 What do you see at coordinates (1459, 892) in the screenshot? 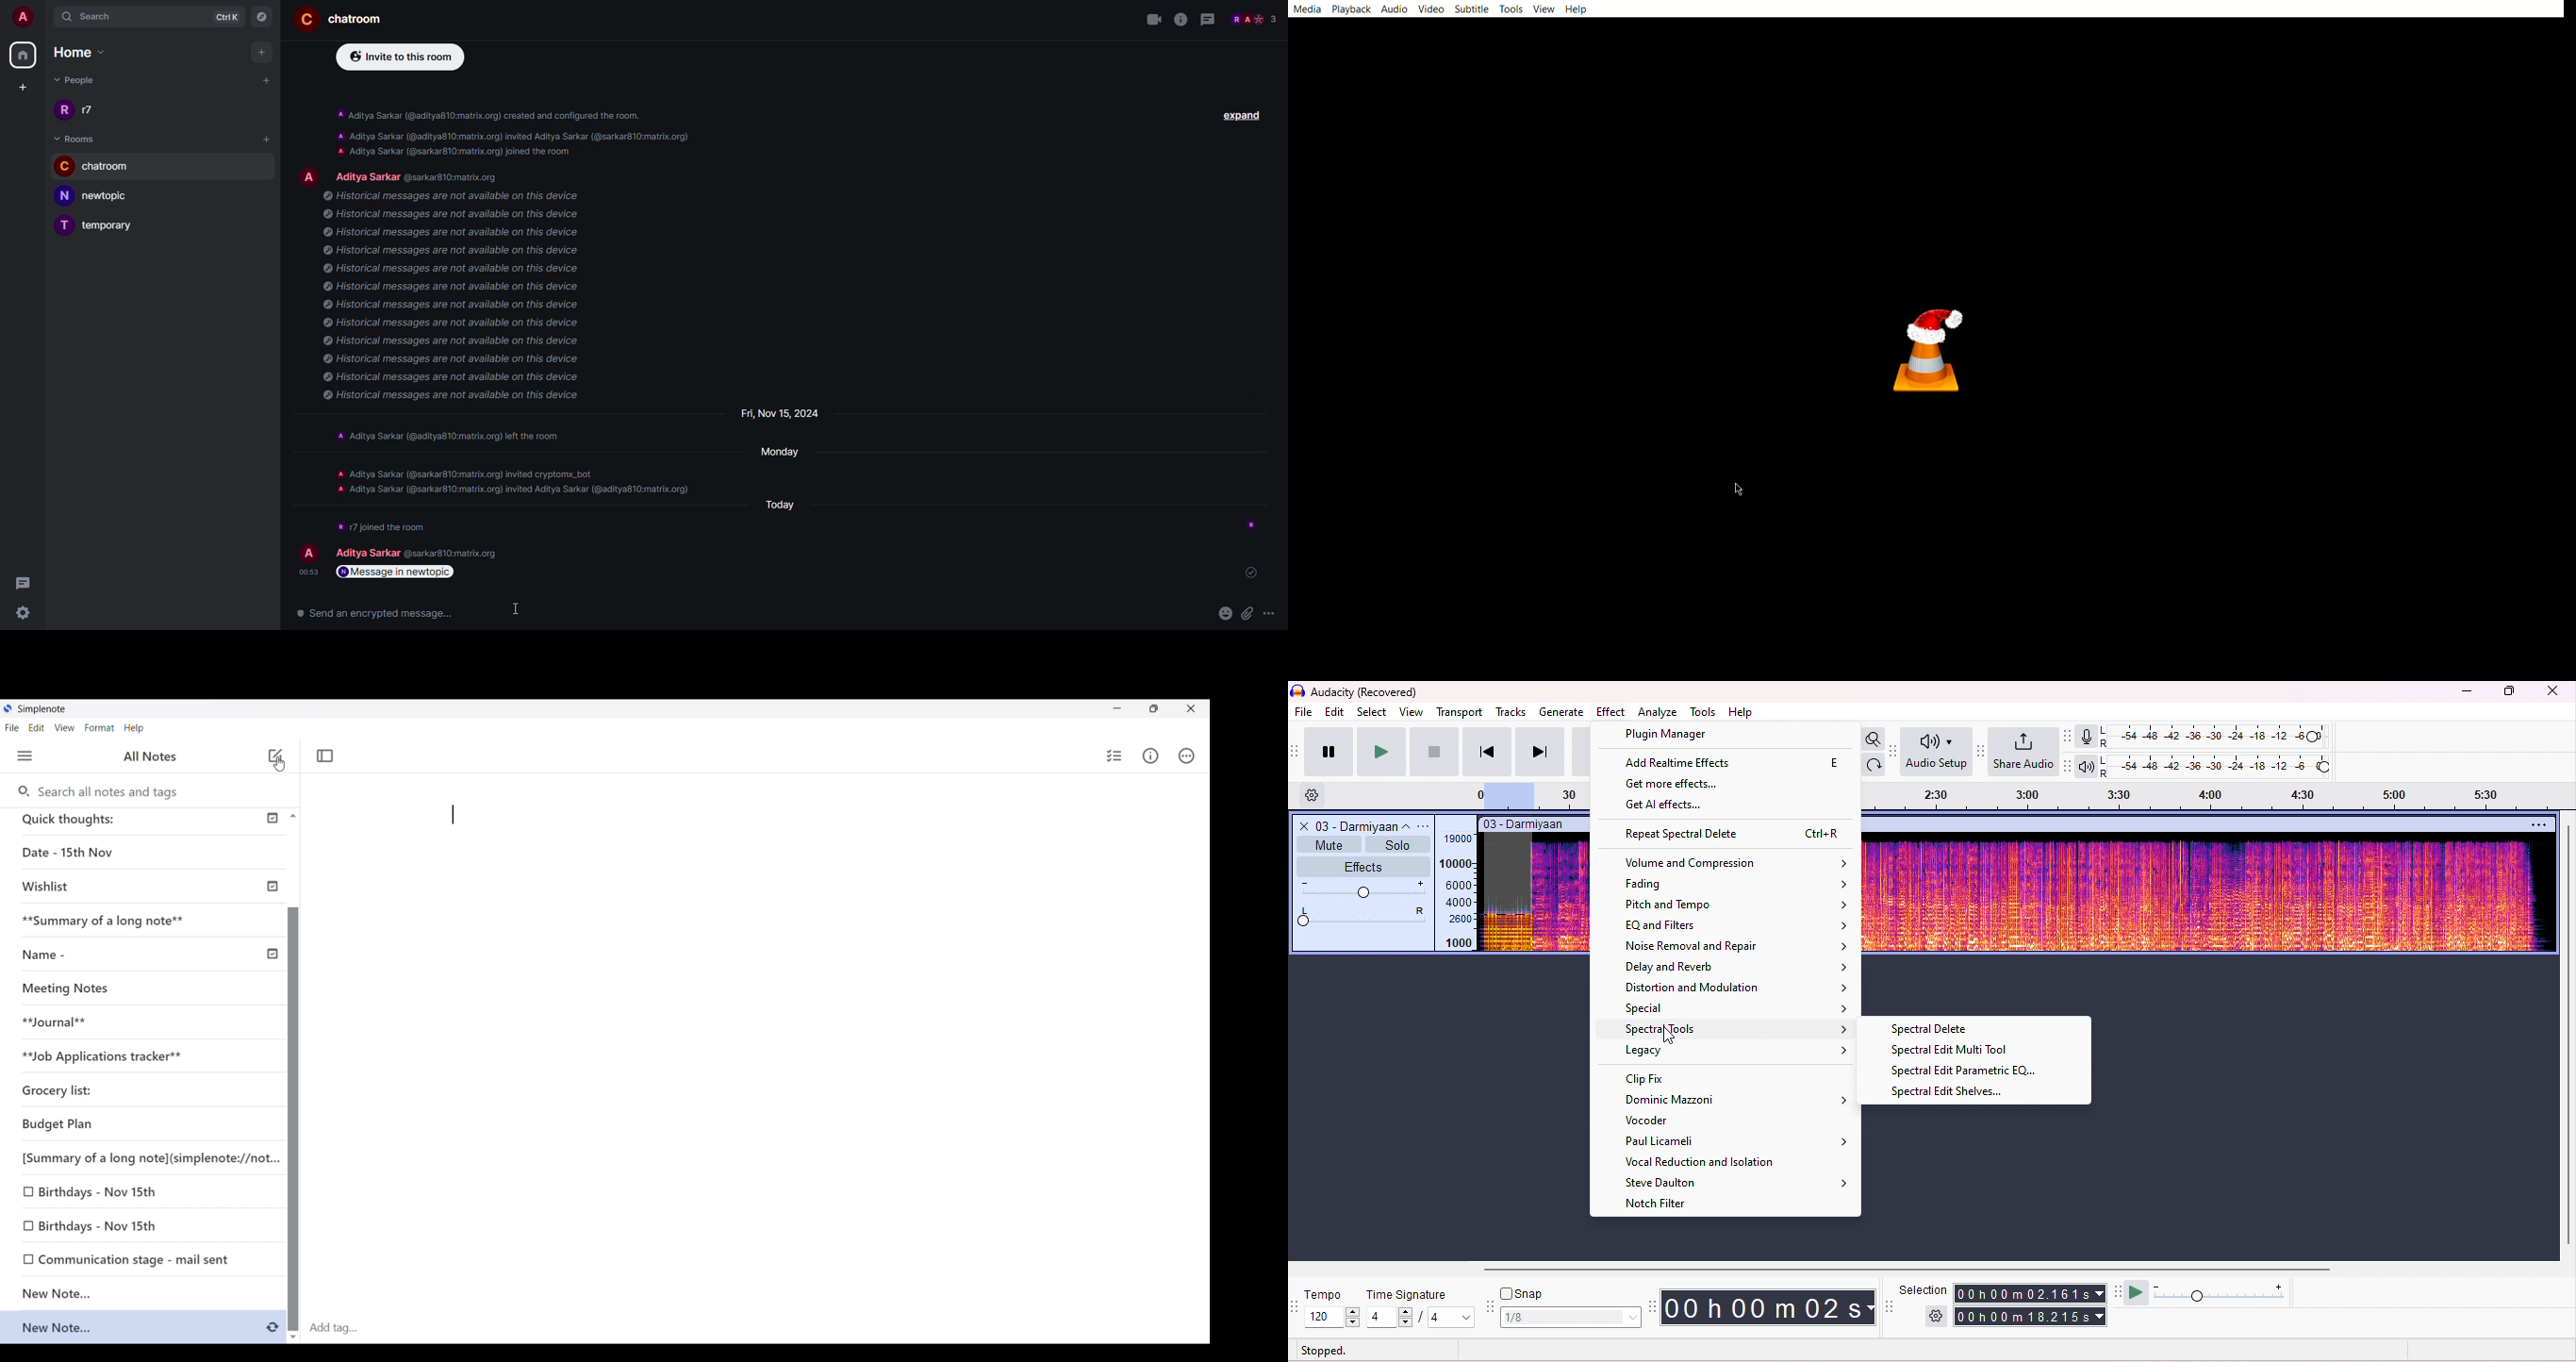
I see `frequency` at bounding box center [1459, 892].